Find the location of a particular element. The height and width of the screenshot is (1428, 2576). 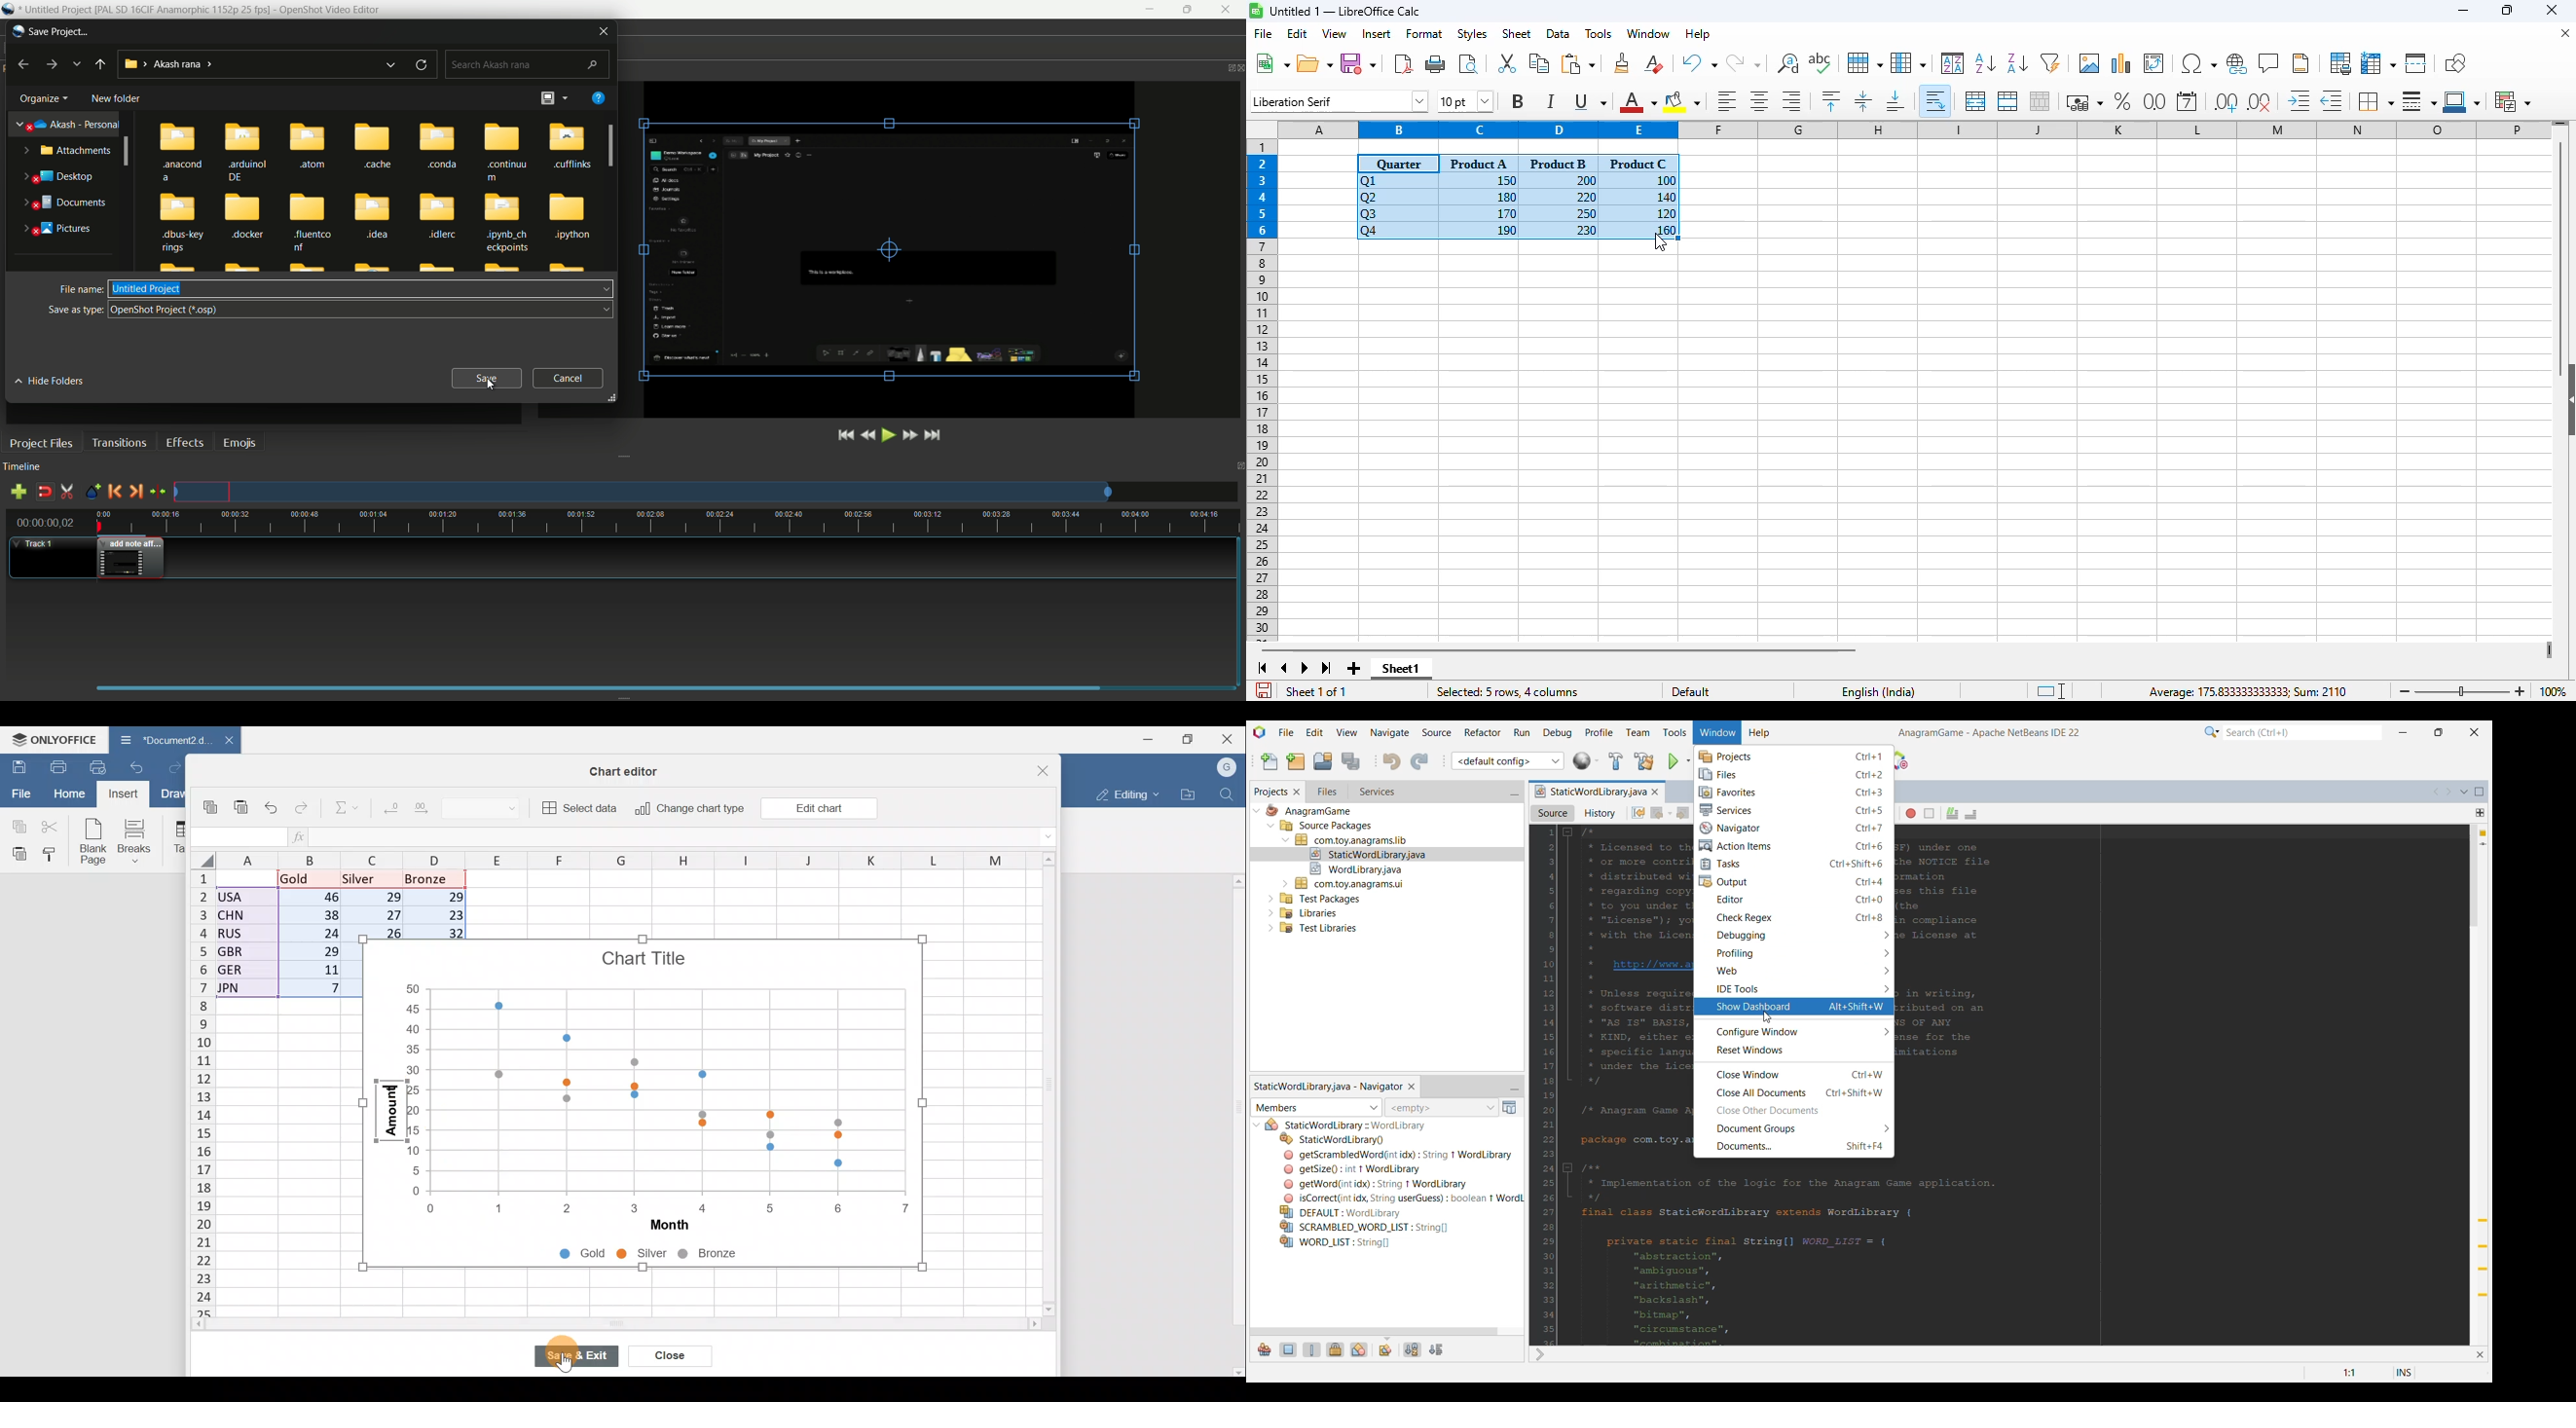

dipynb_ch
eckpoints is located at coordinates (507, 223).